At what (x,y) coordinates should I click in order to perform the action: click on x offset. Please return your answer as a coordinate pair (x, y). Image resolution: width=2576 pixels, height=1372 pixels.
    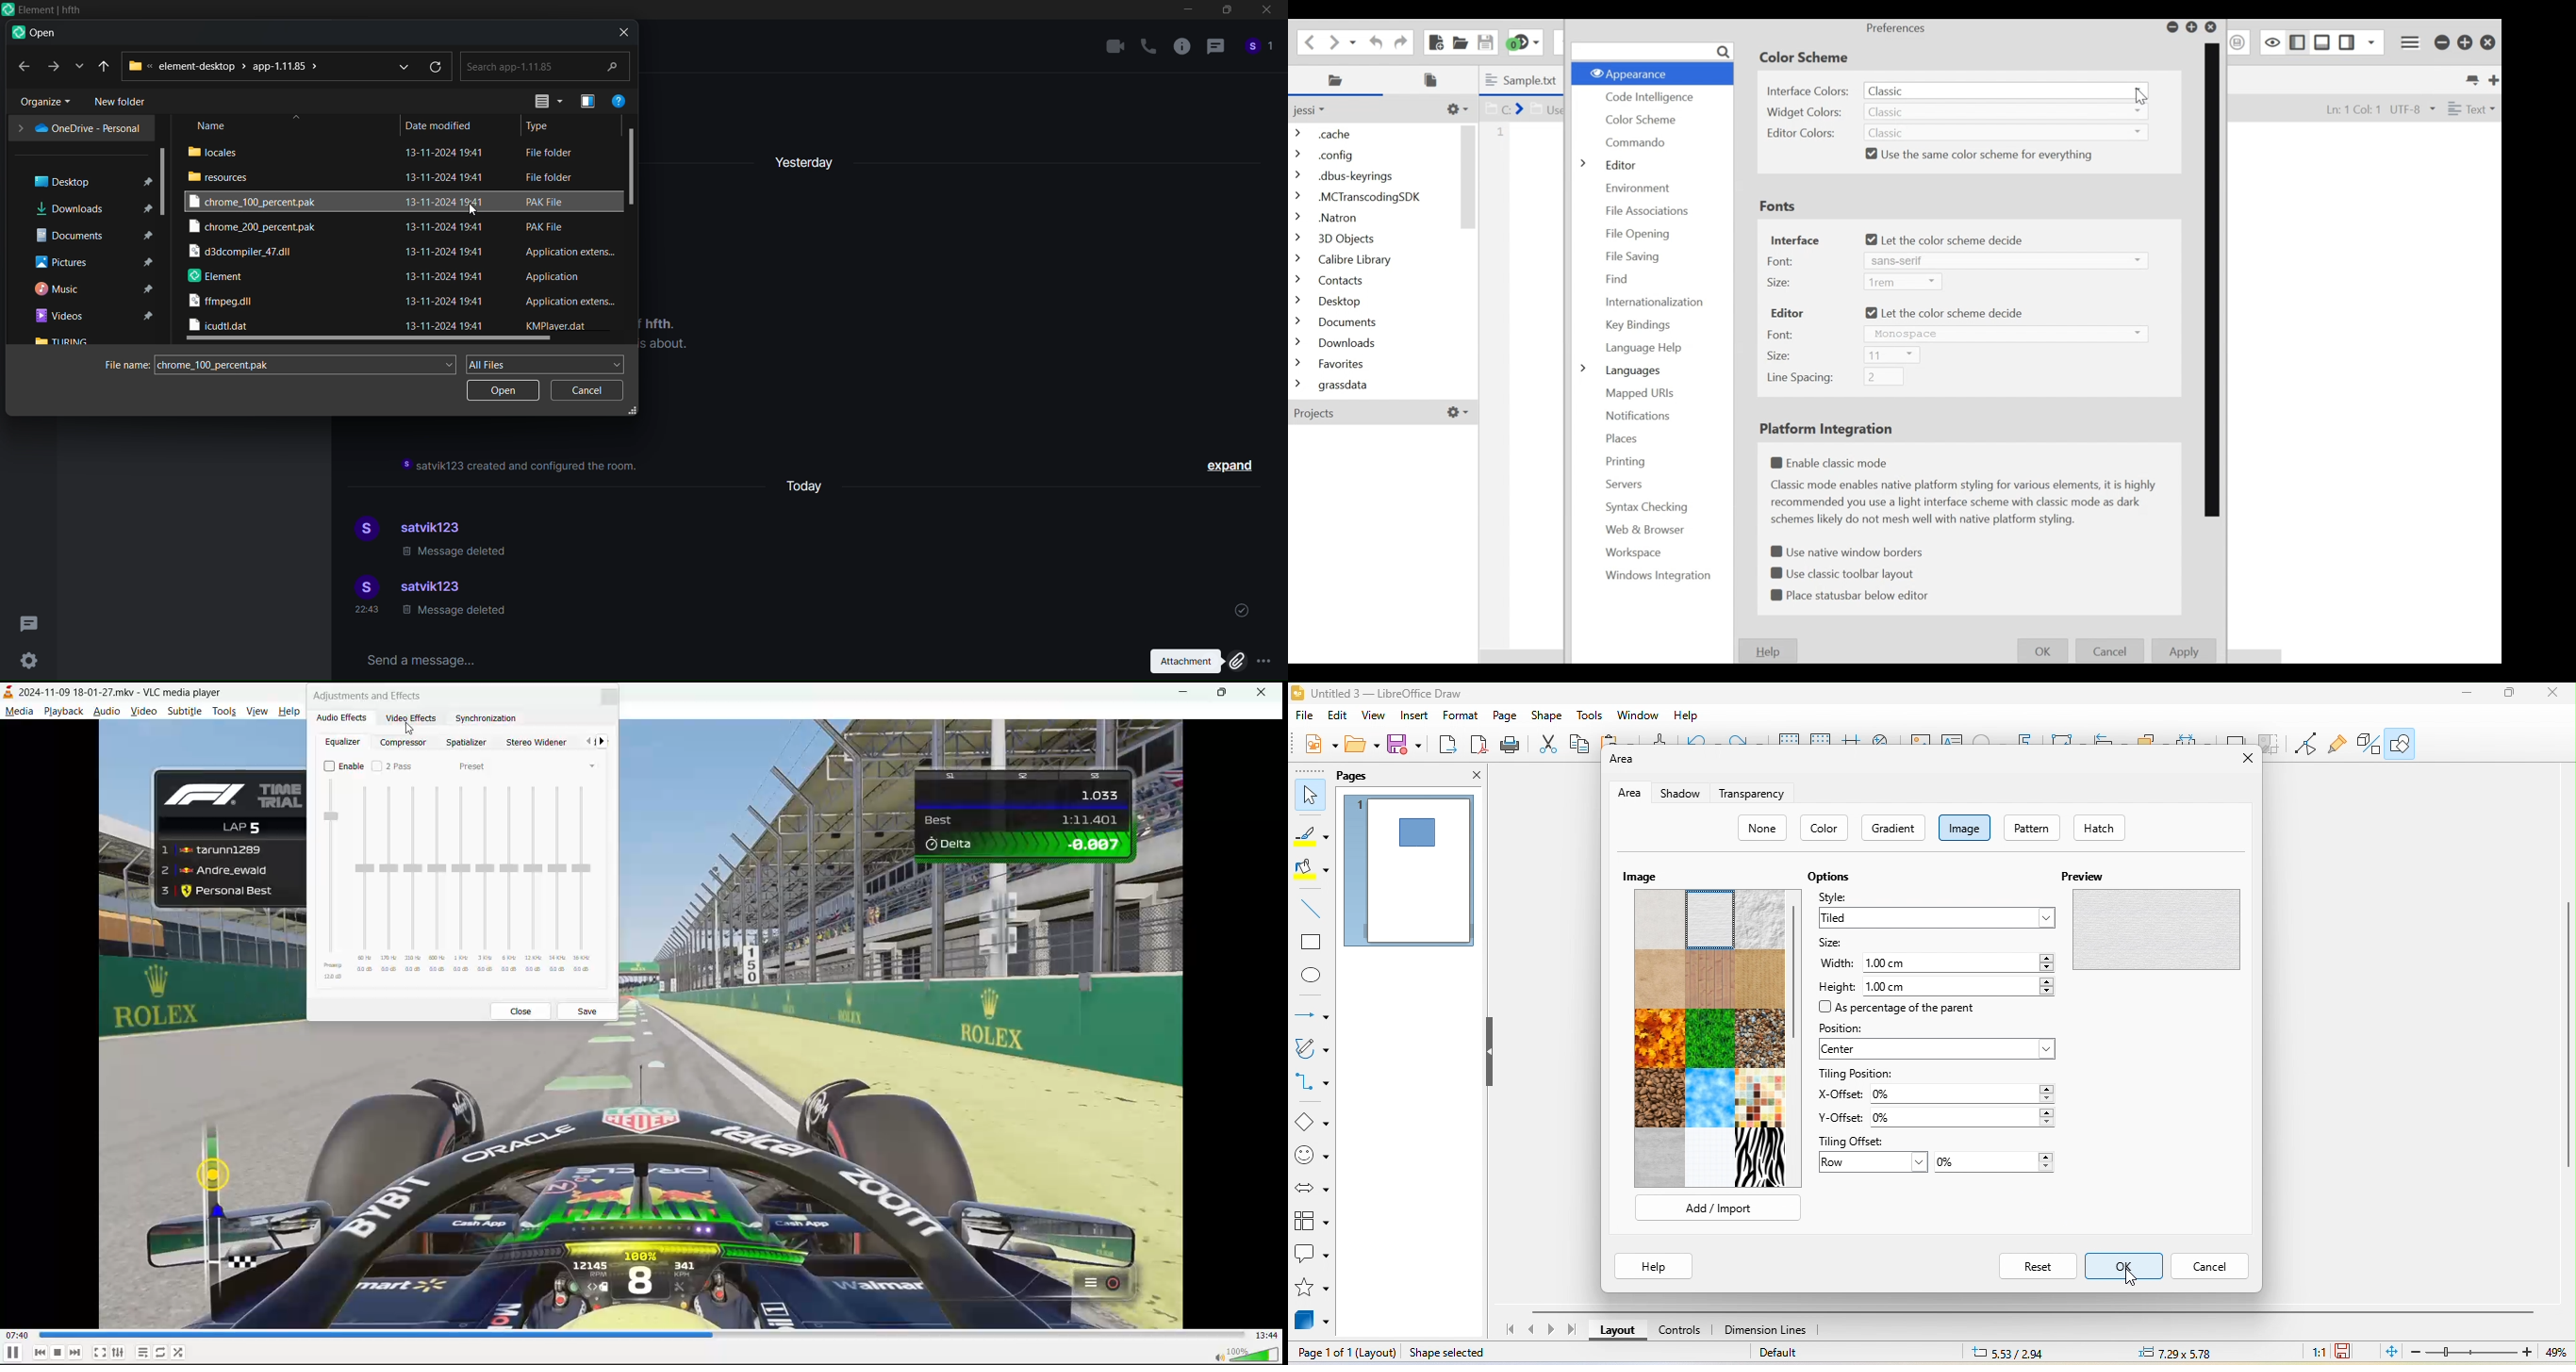
    Looking at the image, I should click on (1840, 1095).